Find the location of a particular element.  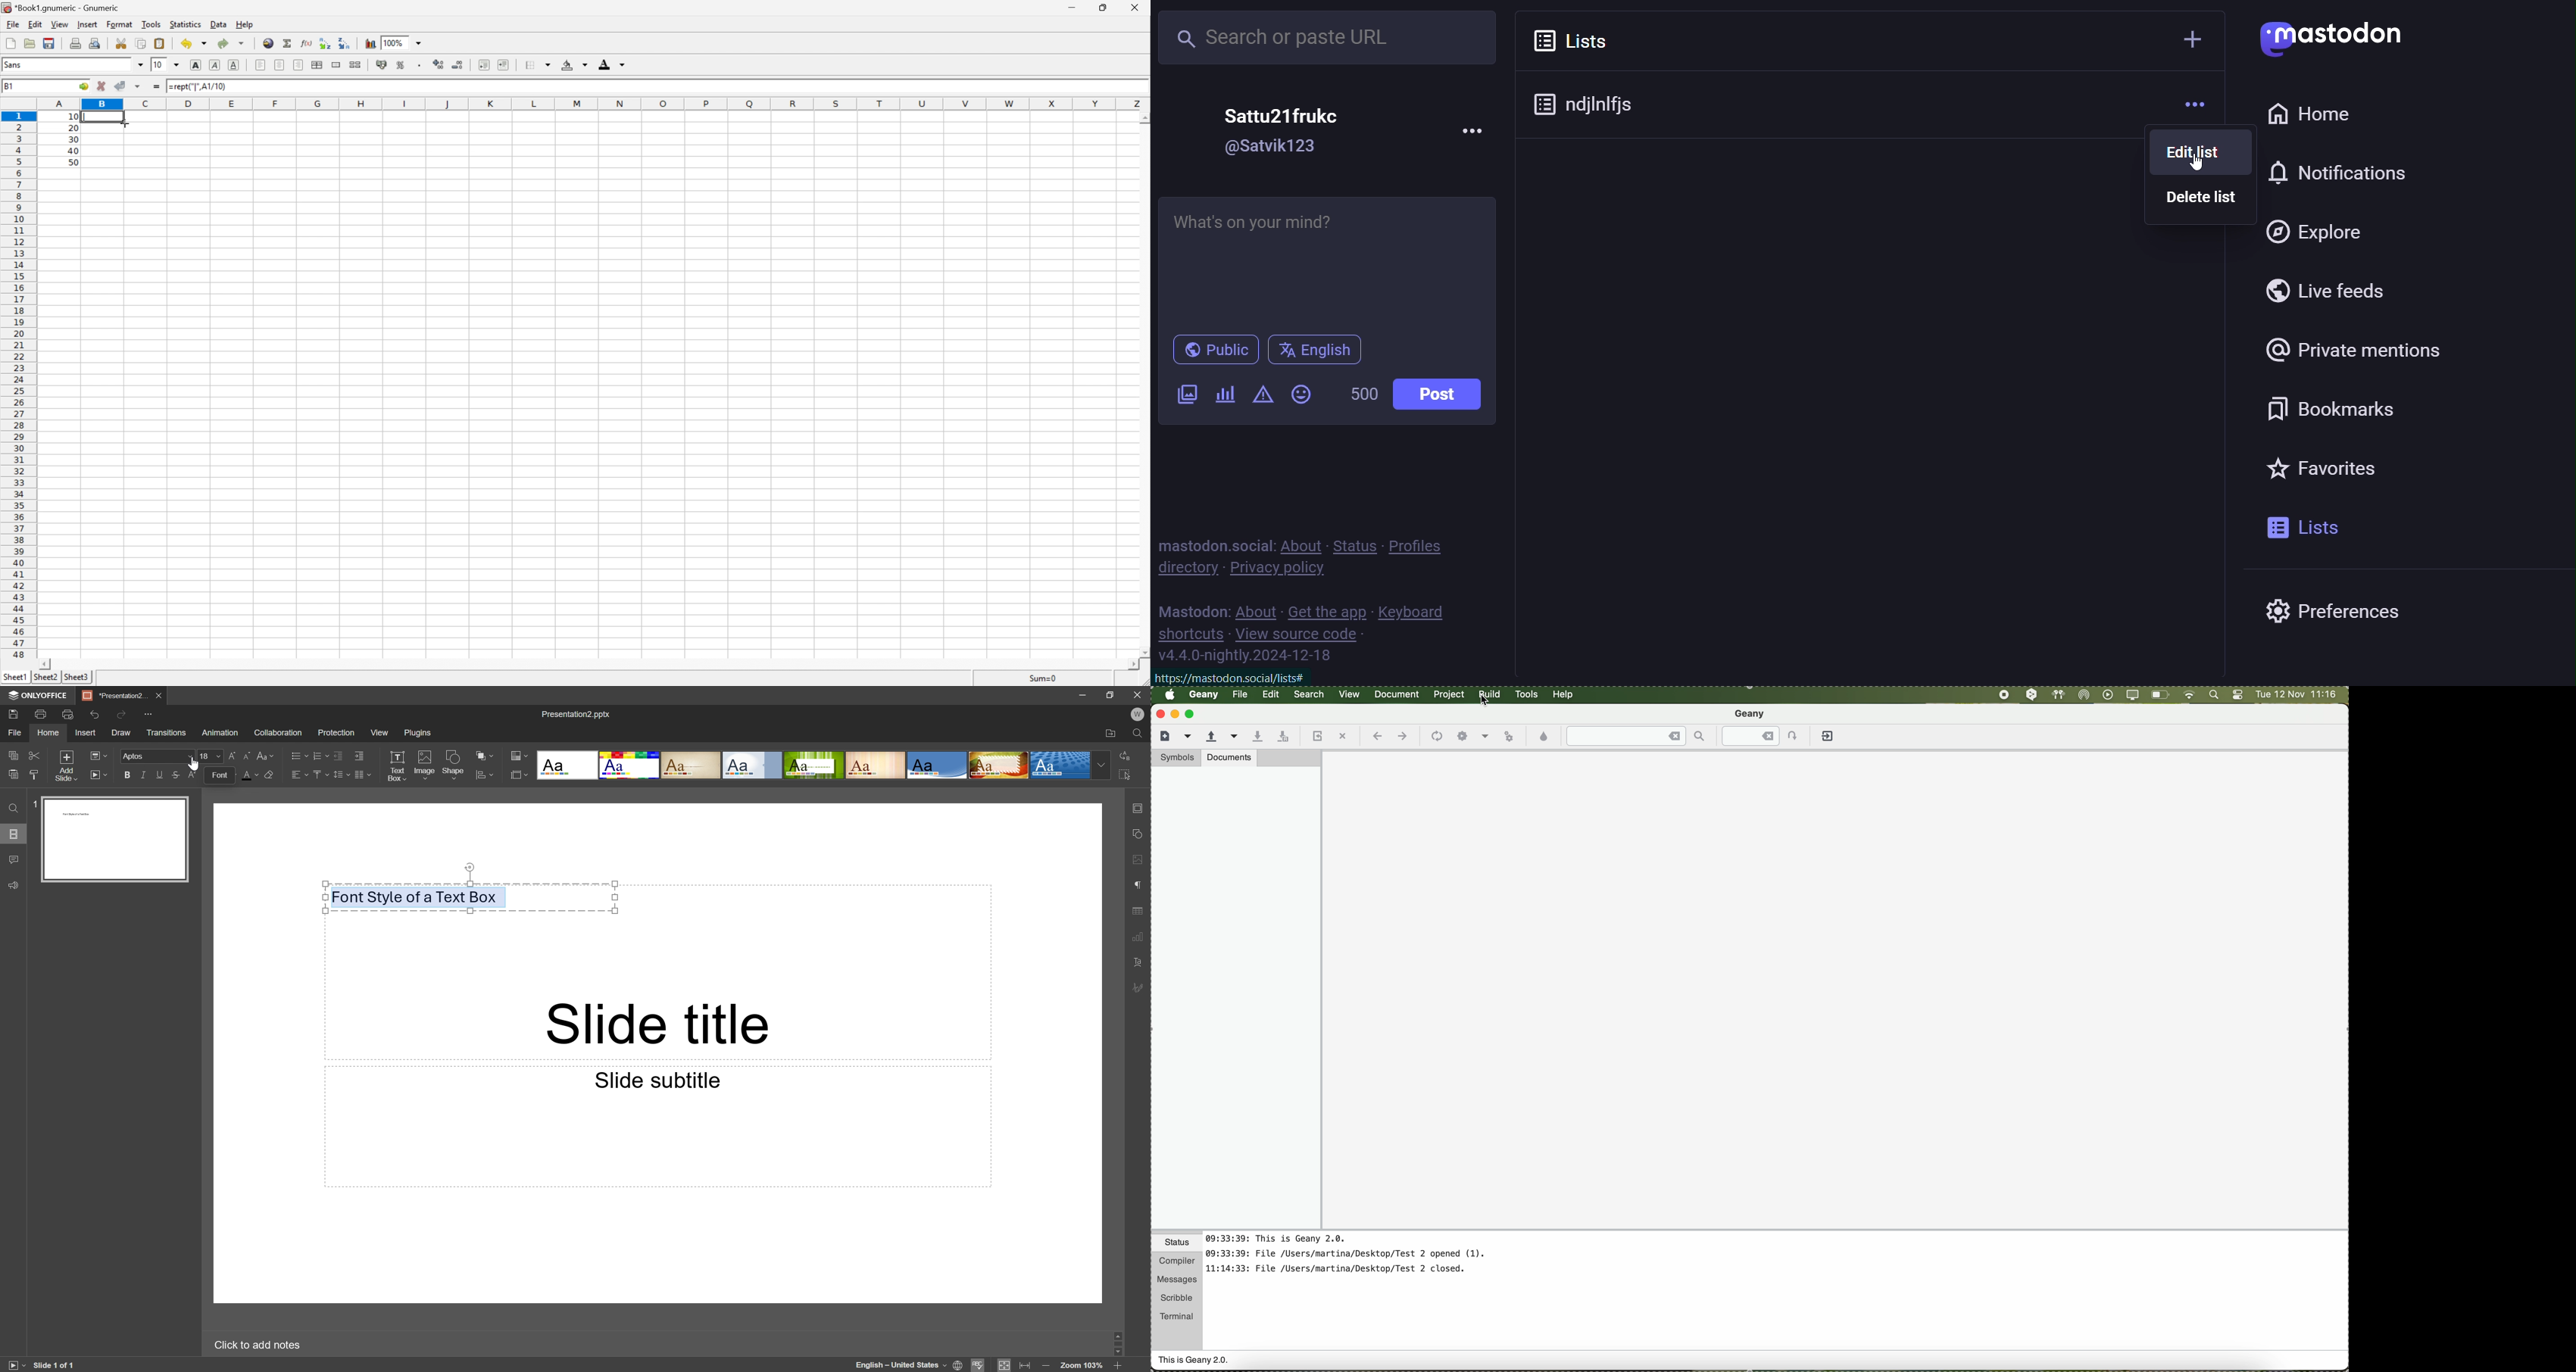

Italic is located at coordinates (143, 775).